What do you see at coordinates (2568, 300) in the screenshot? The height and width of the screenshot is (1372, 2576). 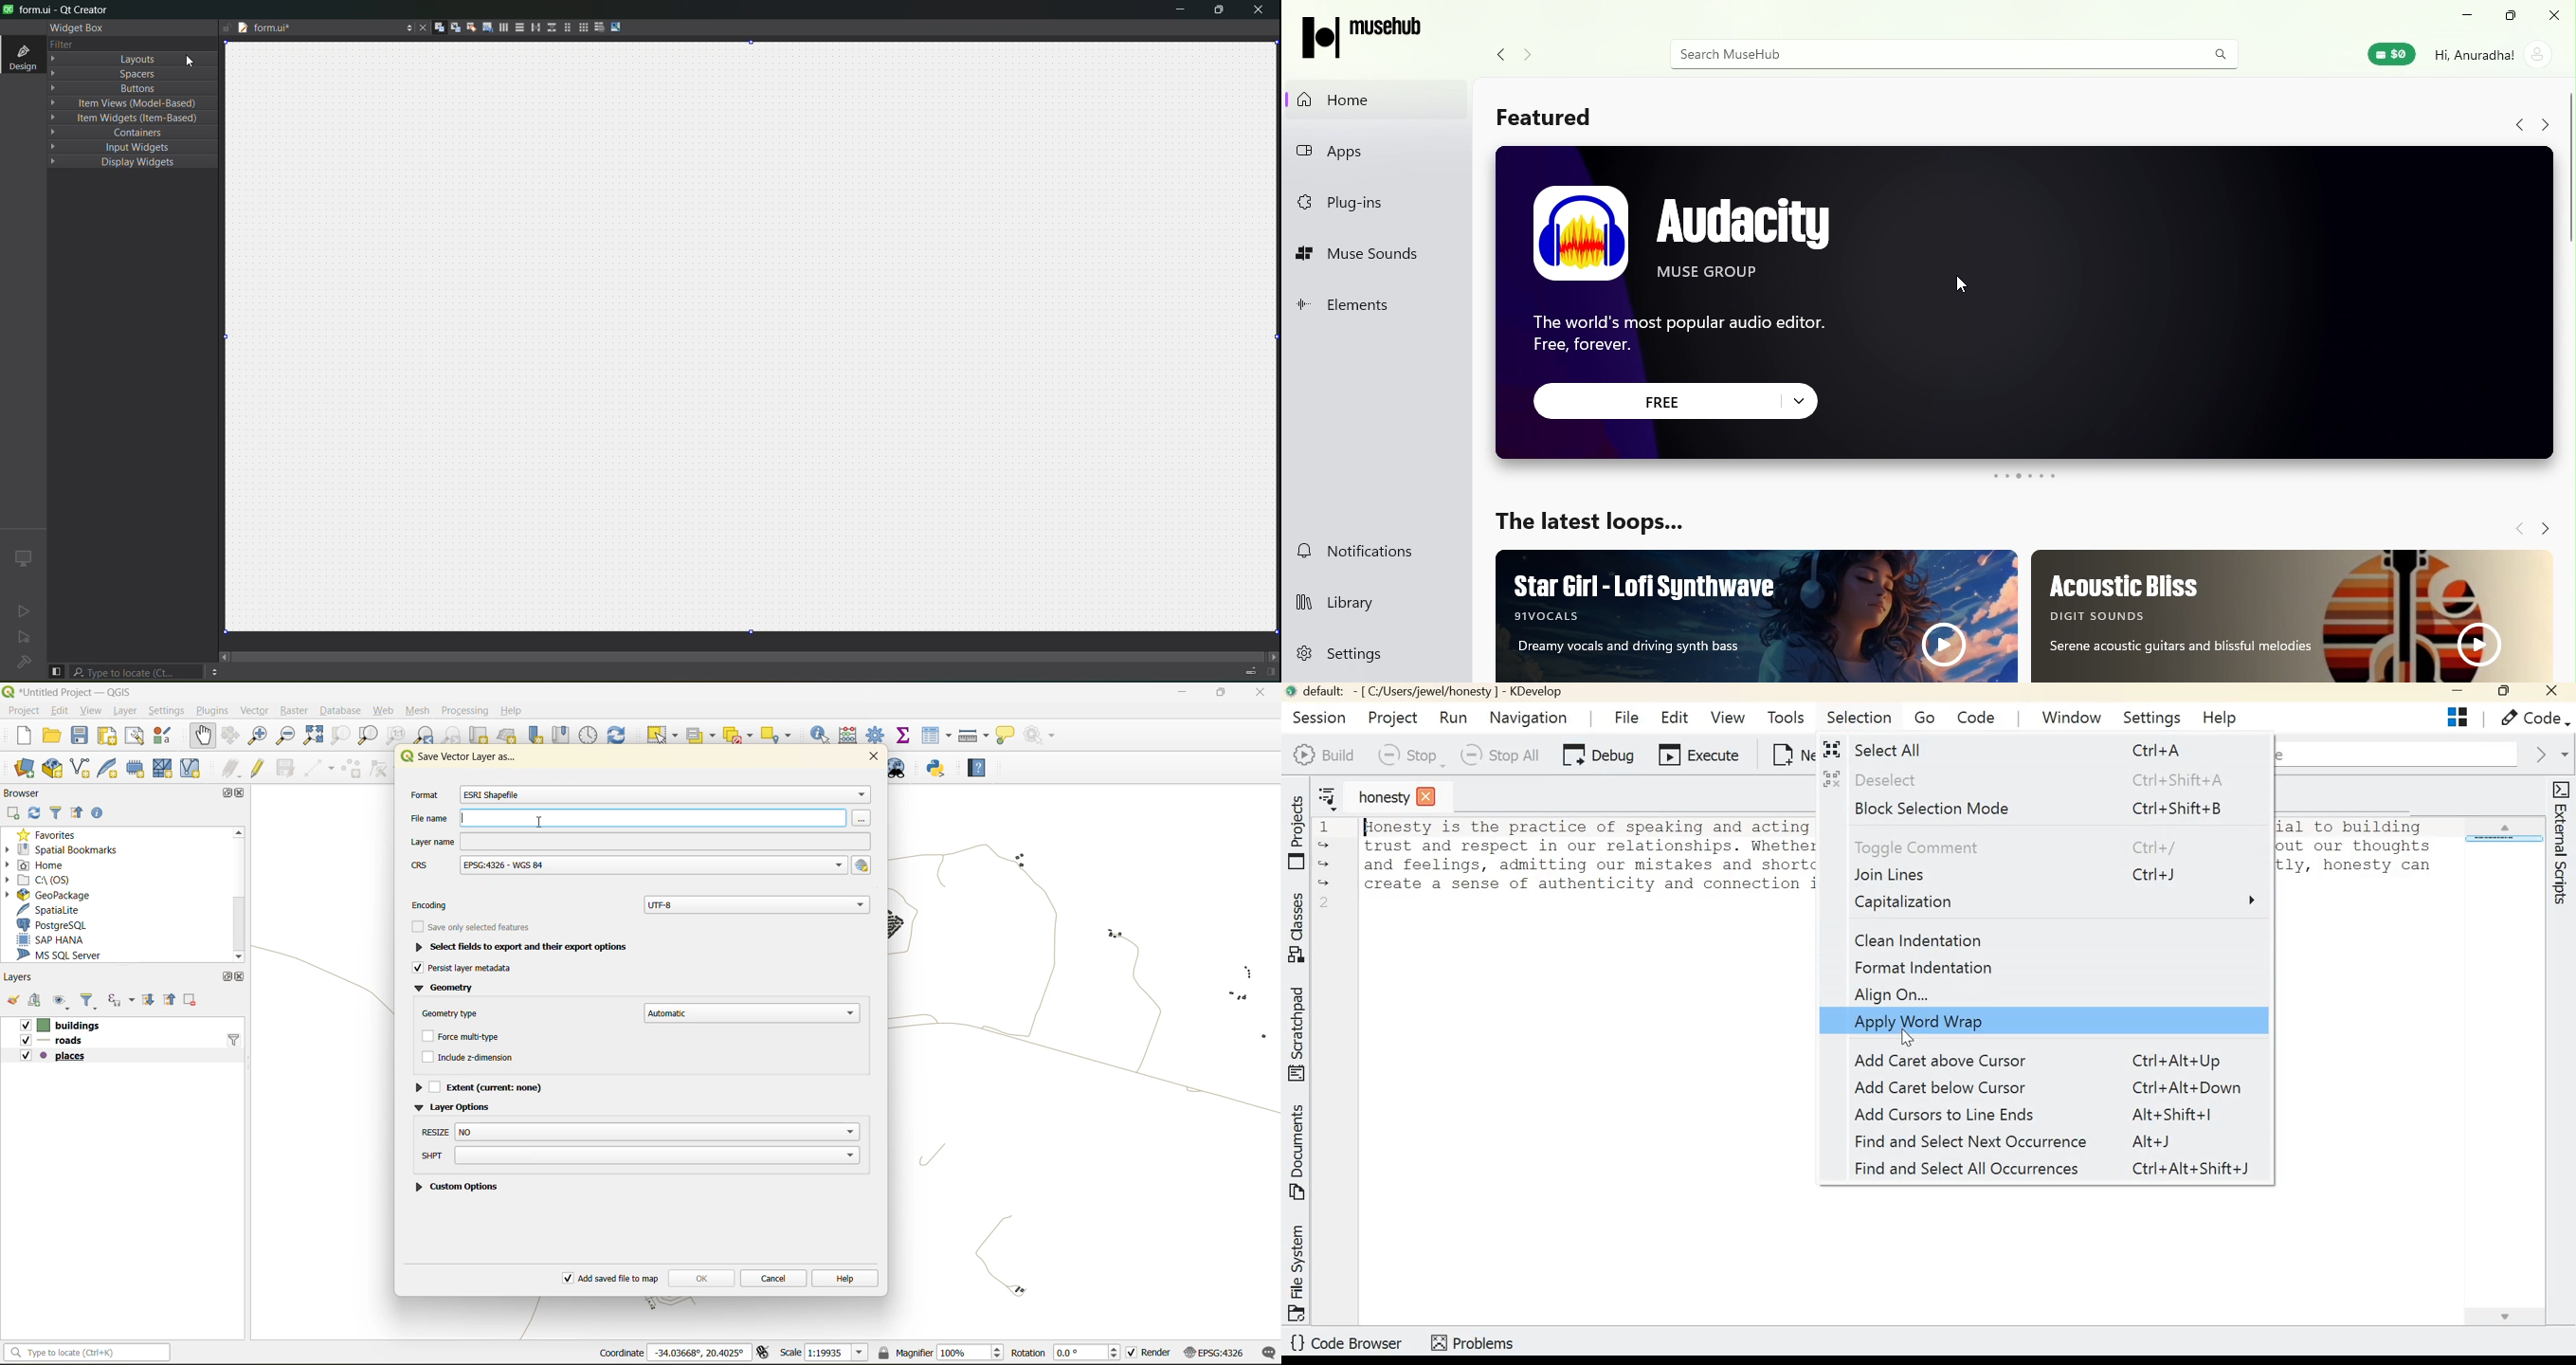 I see `Scroll bar` at bounding box center [2568, 300].